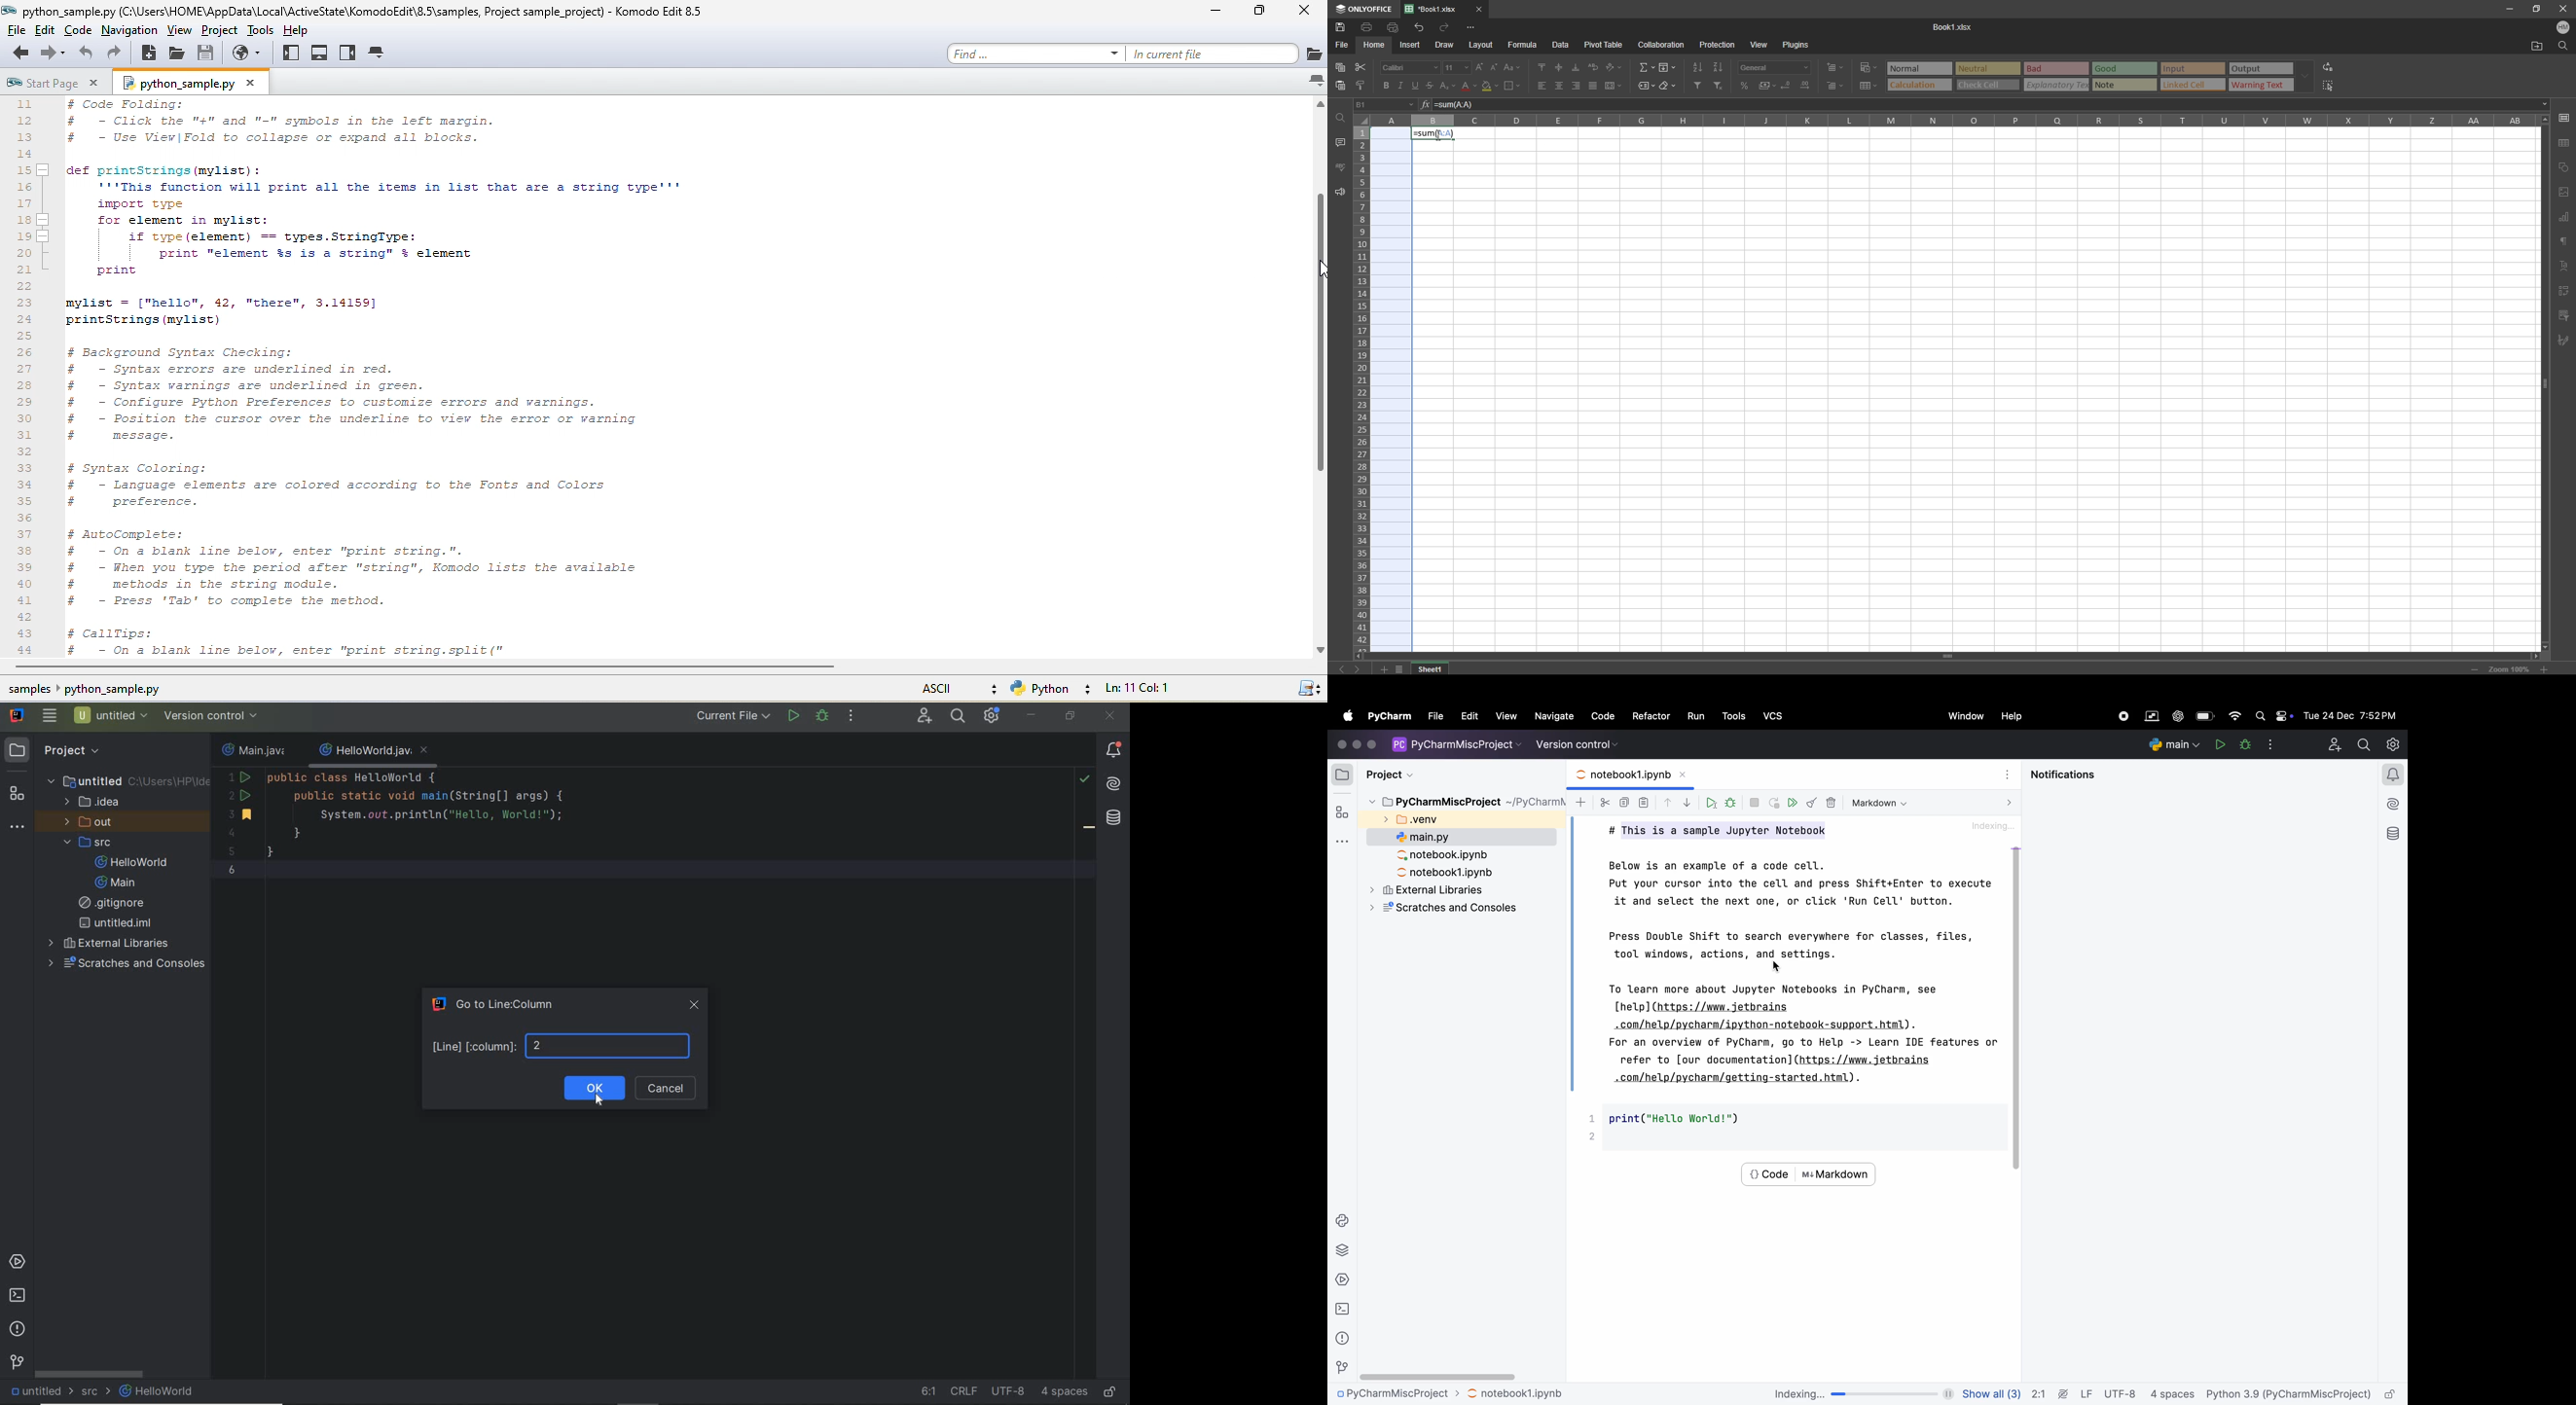  Describe the element at coordinates (207, 54) in the screenshot. I see `save` at that location.